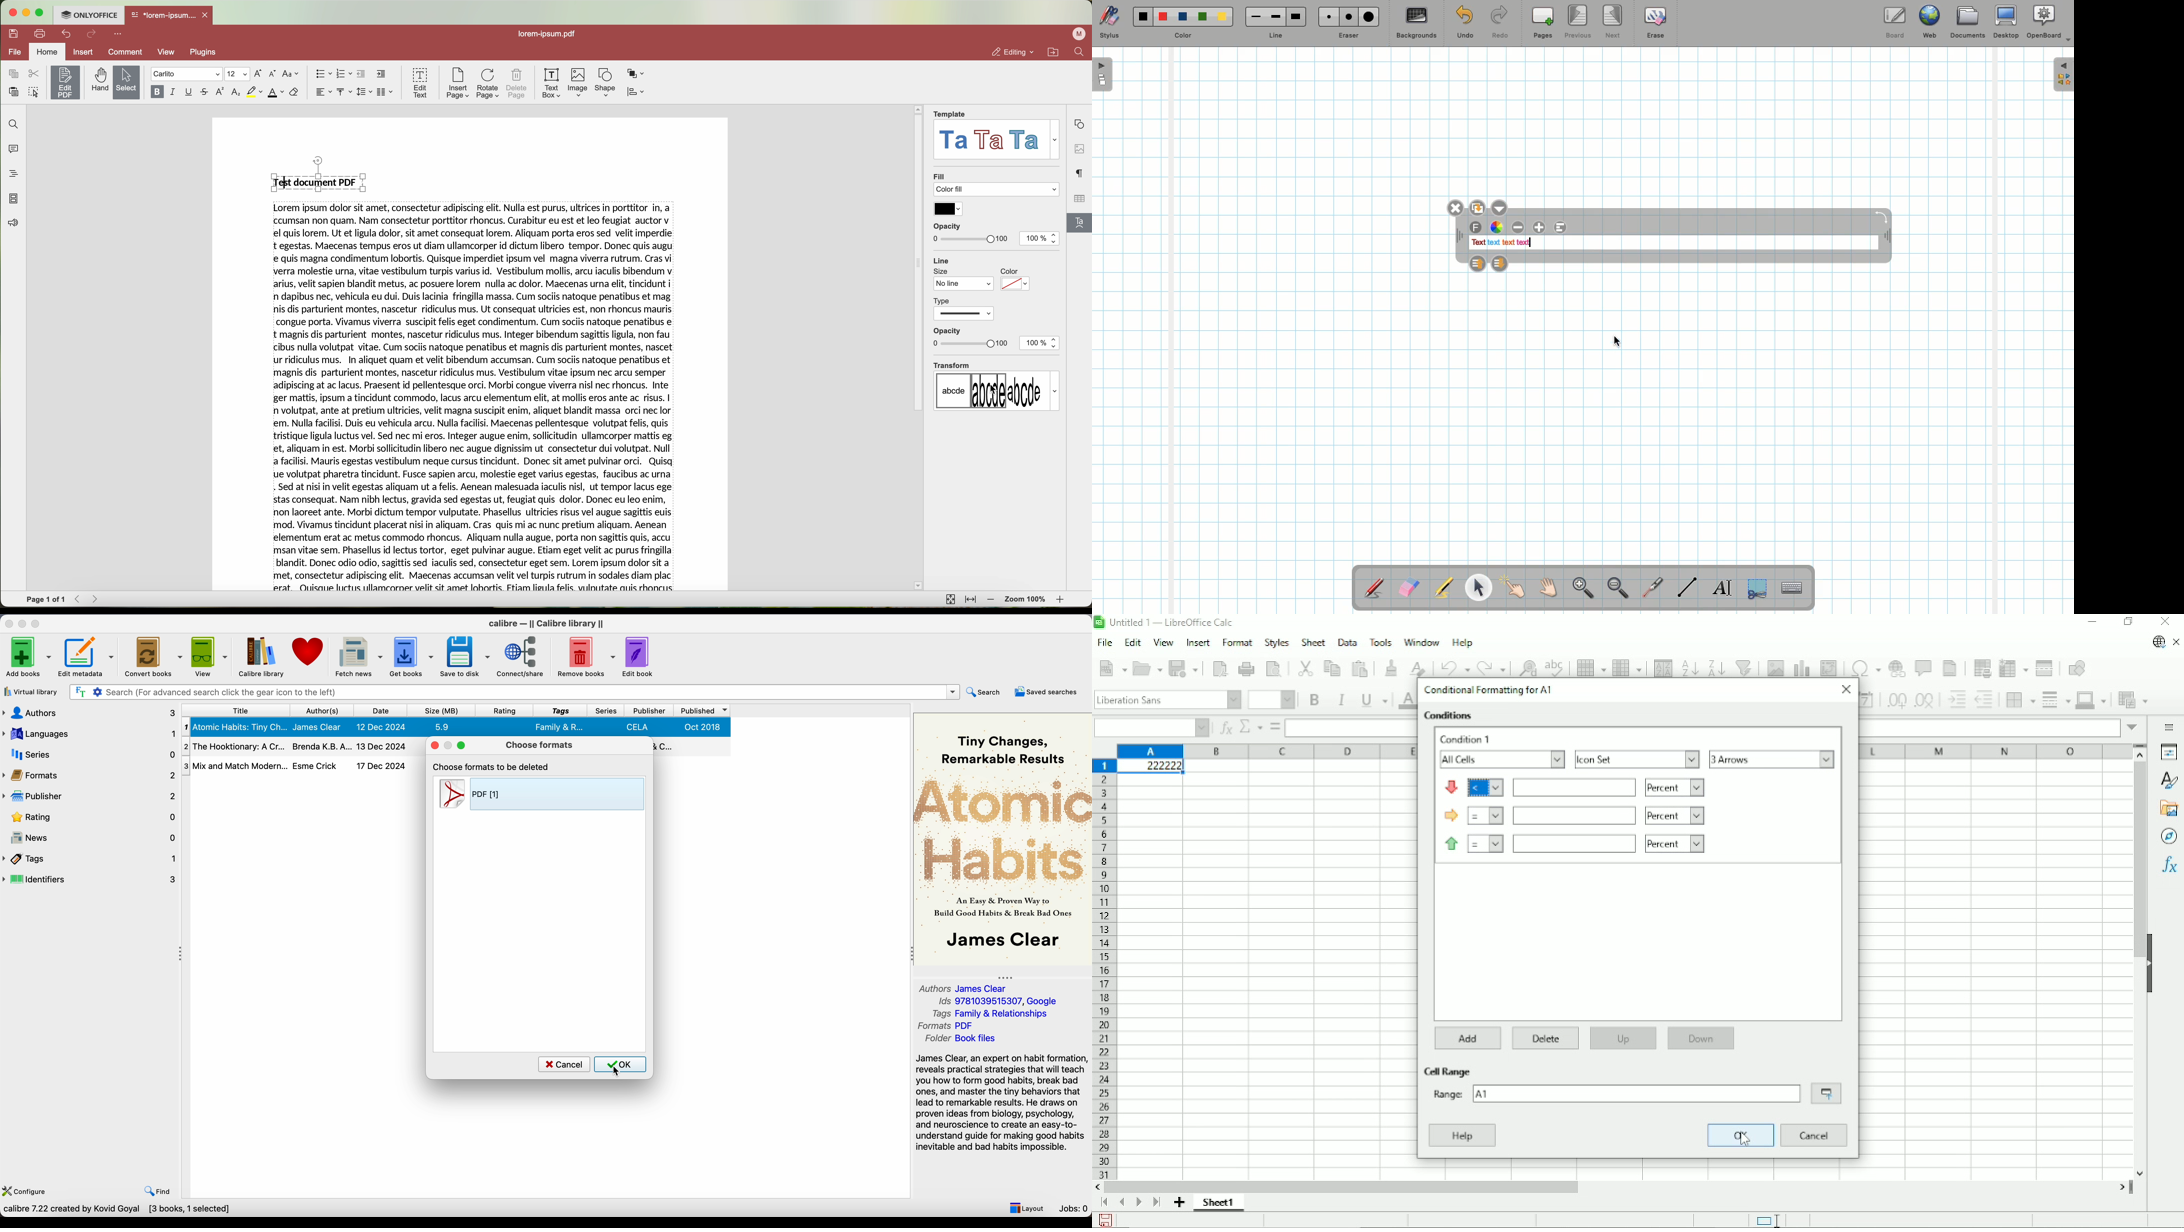 Image resolution: width=2184 pixels, height=1232 pixels. Describe the element at coordinates (16, 52) in the screenshot. I see `file` at that location.